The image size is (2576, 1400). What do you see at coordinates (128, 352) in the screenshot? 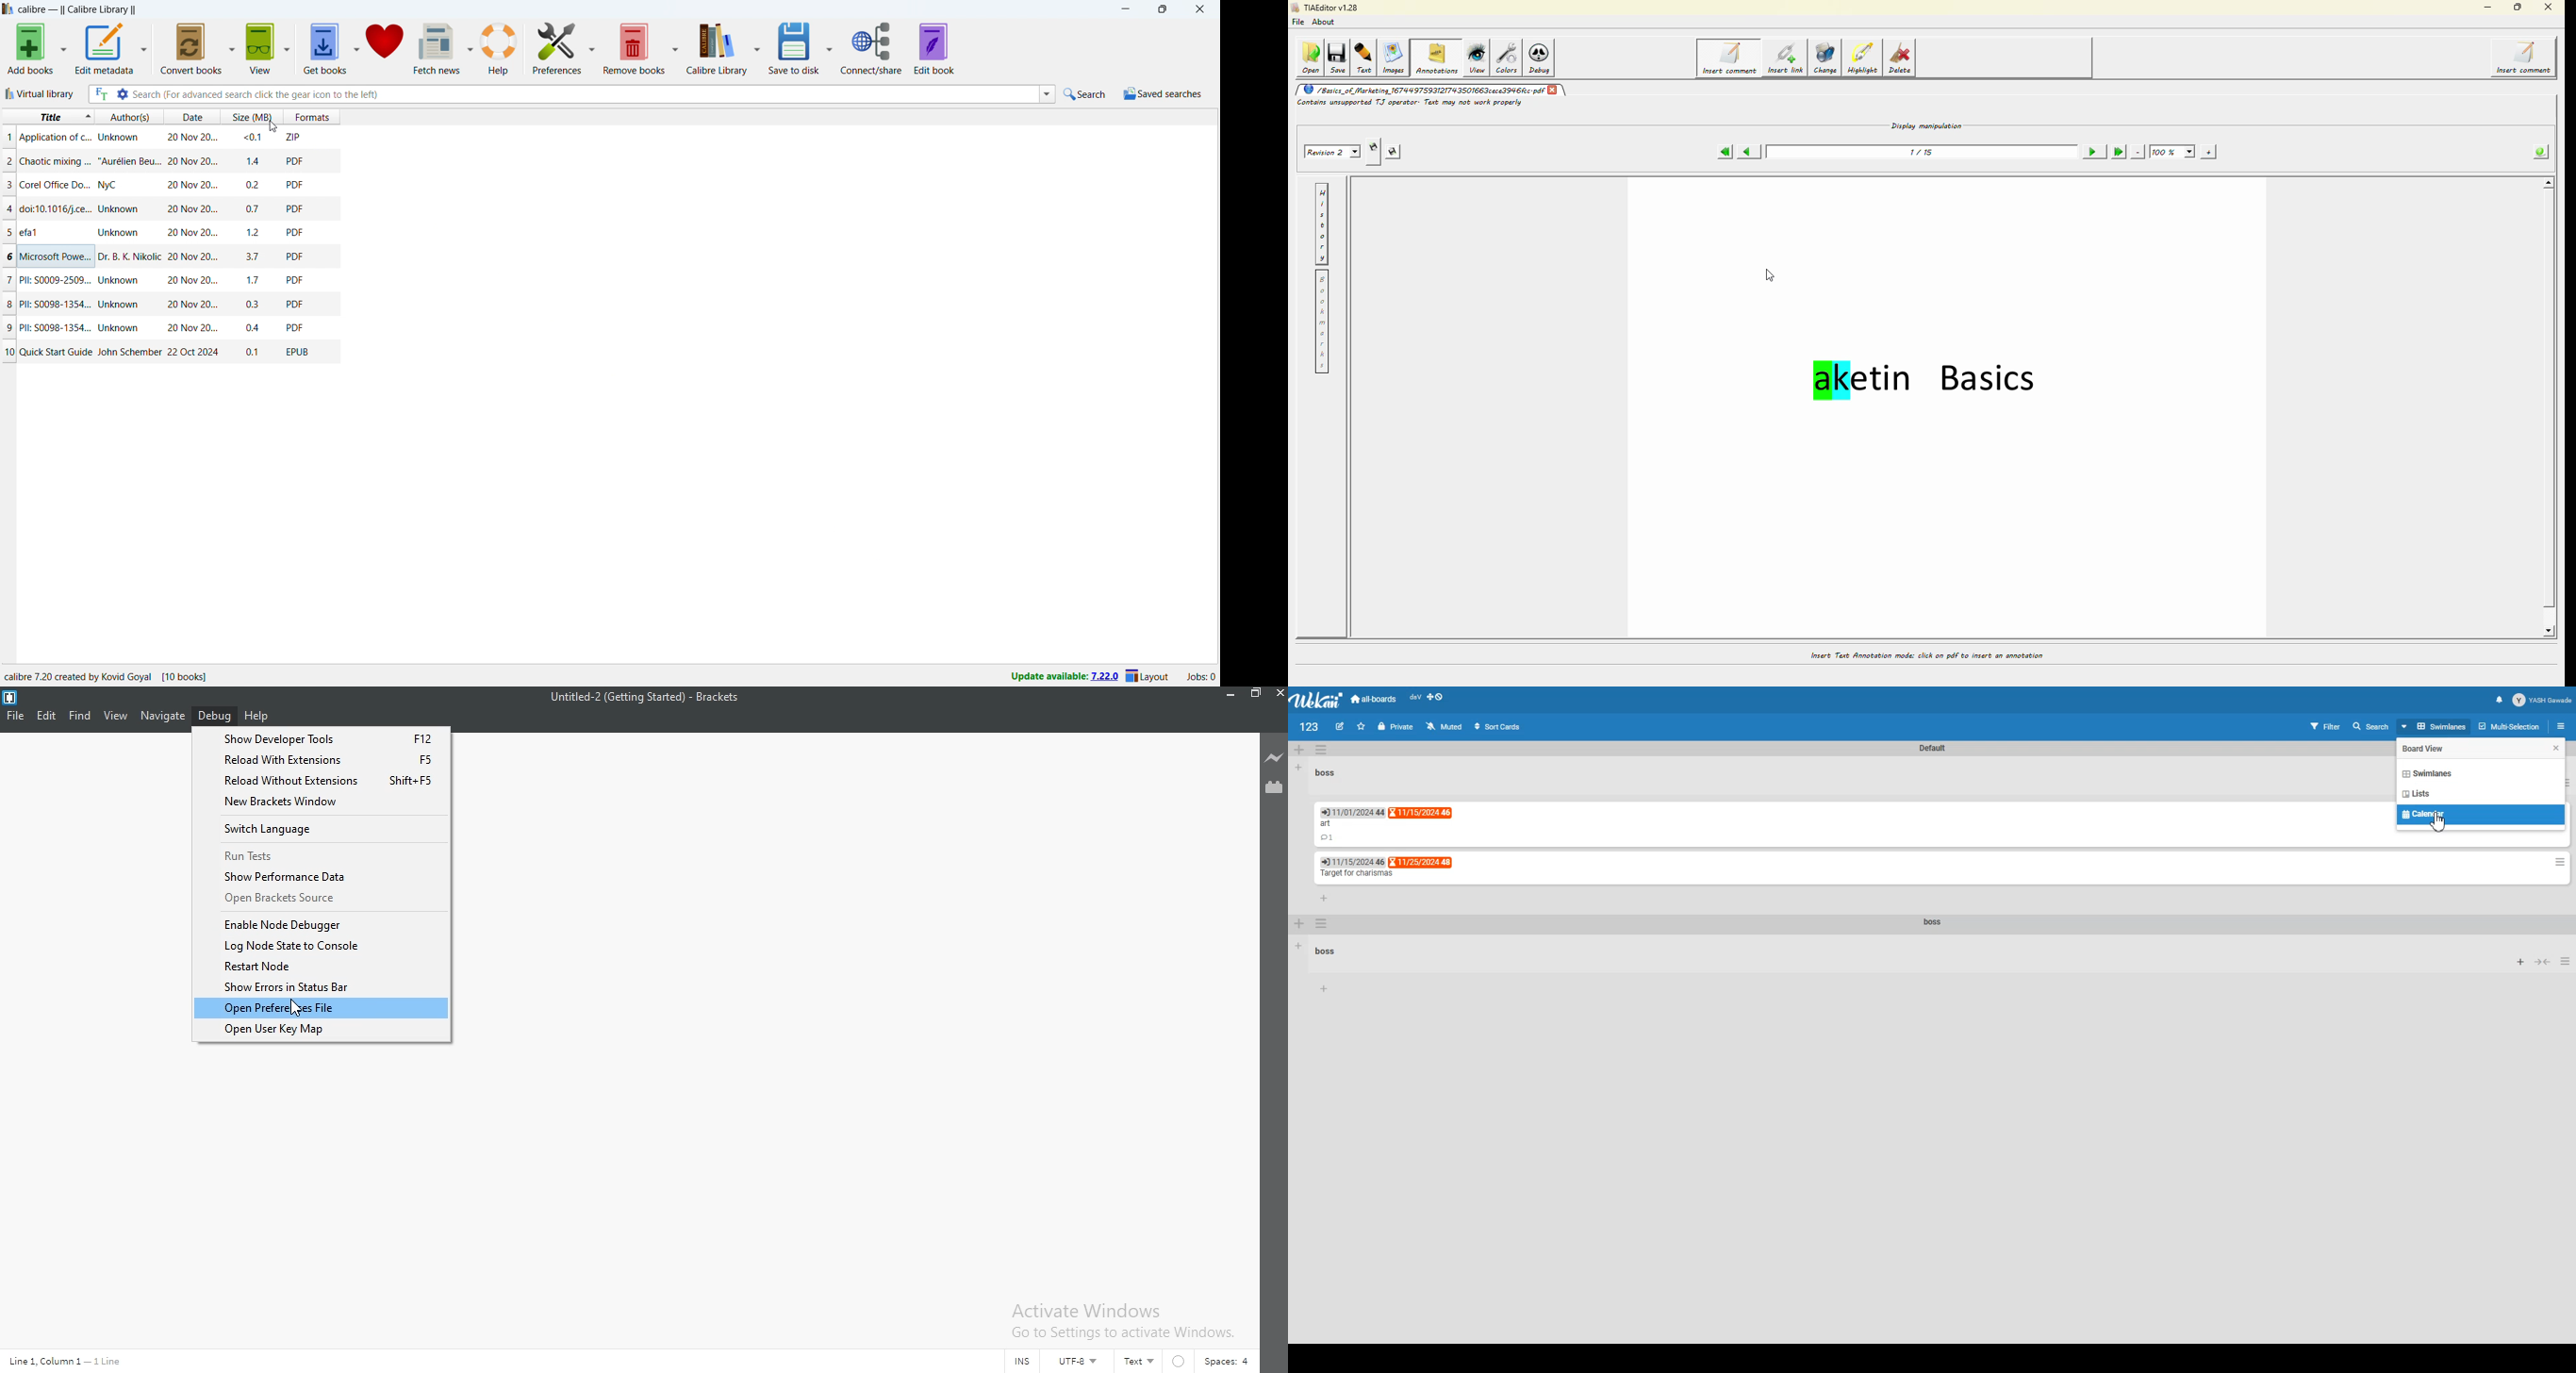
I see `author` at bounding box center [128, 352].